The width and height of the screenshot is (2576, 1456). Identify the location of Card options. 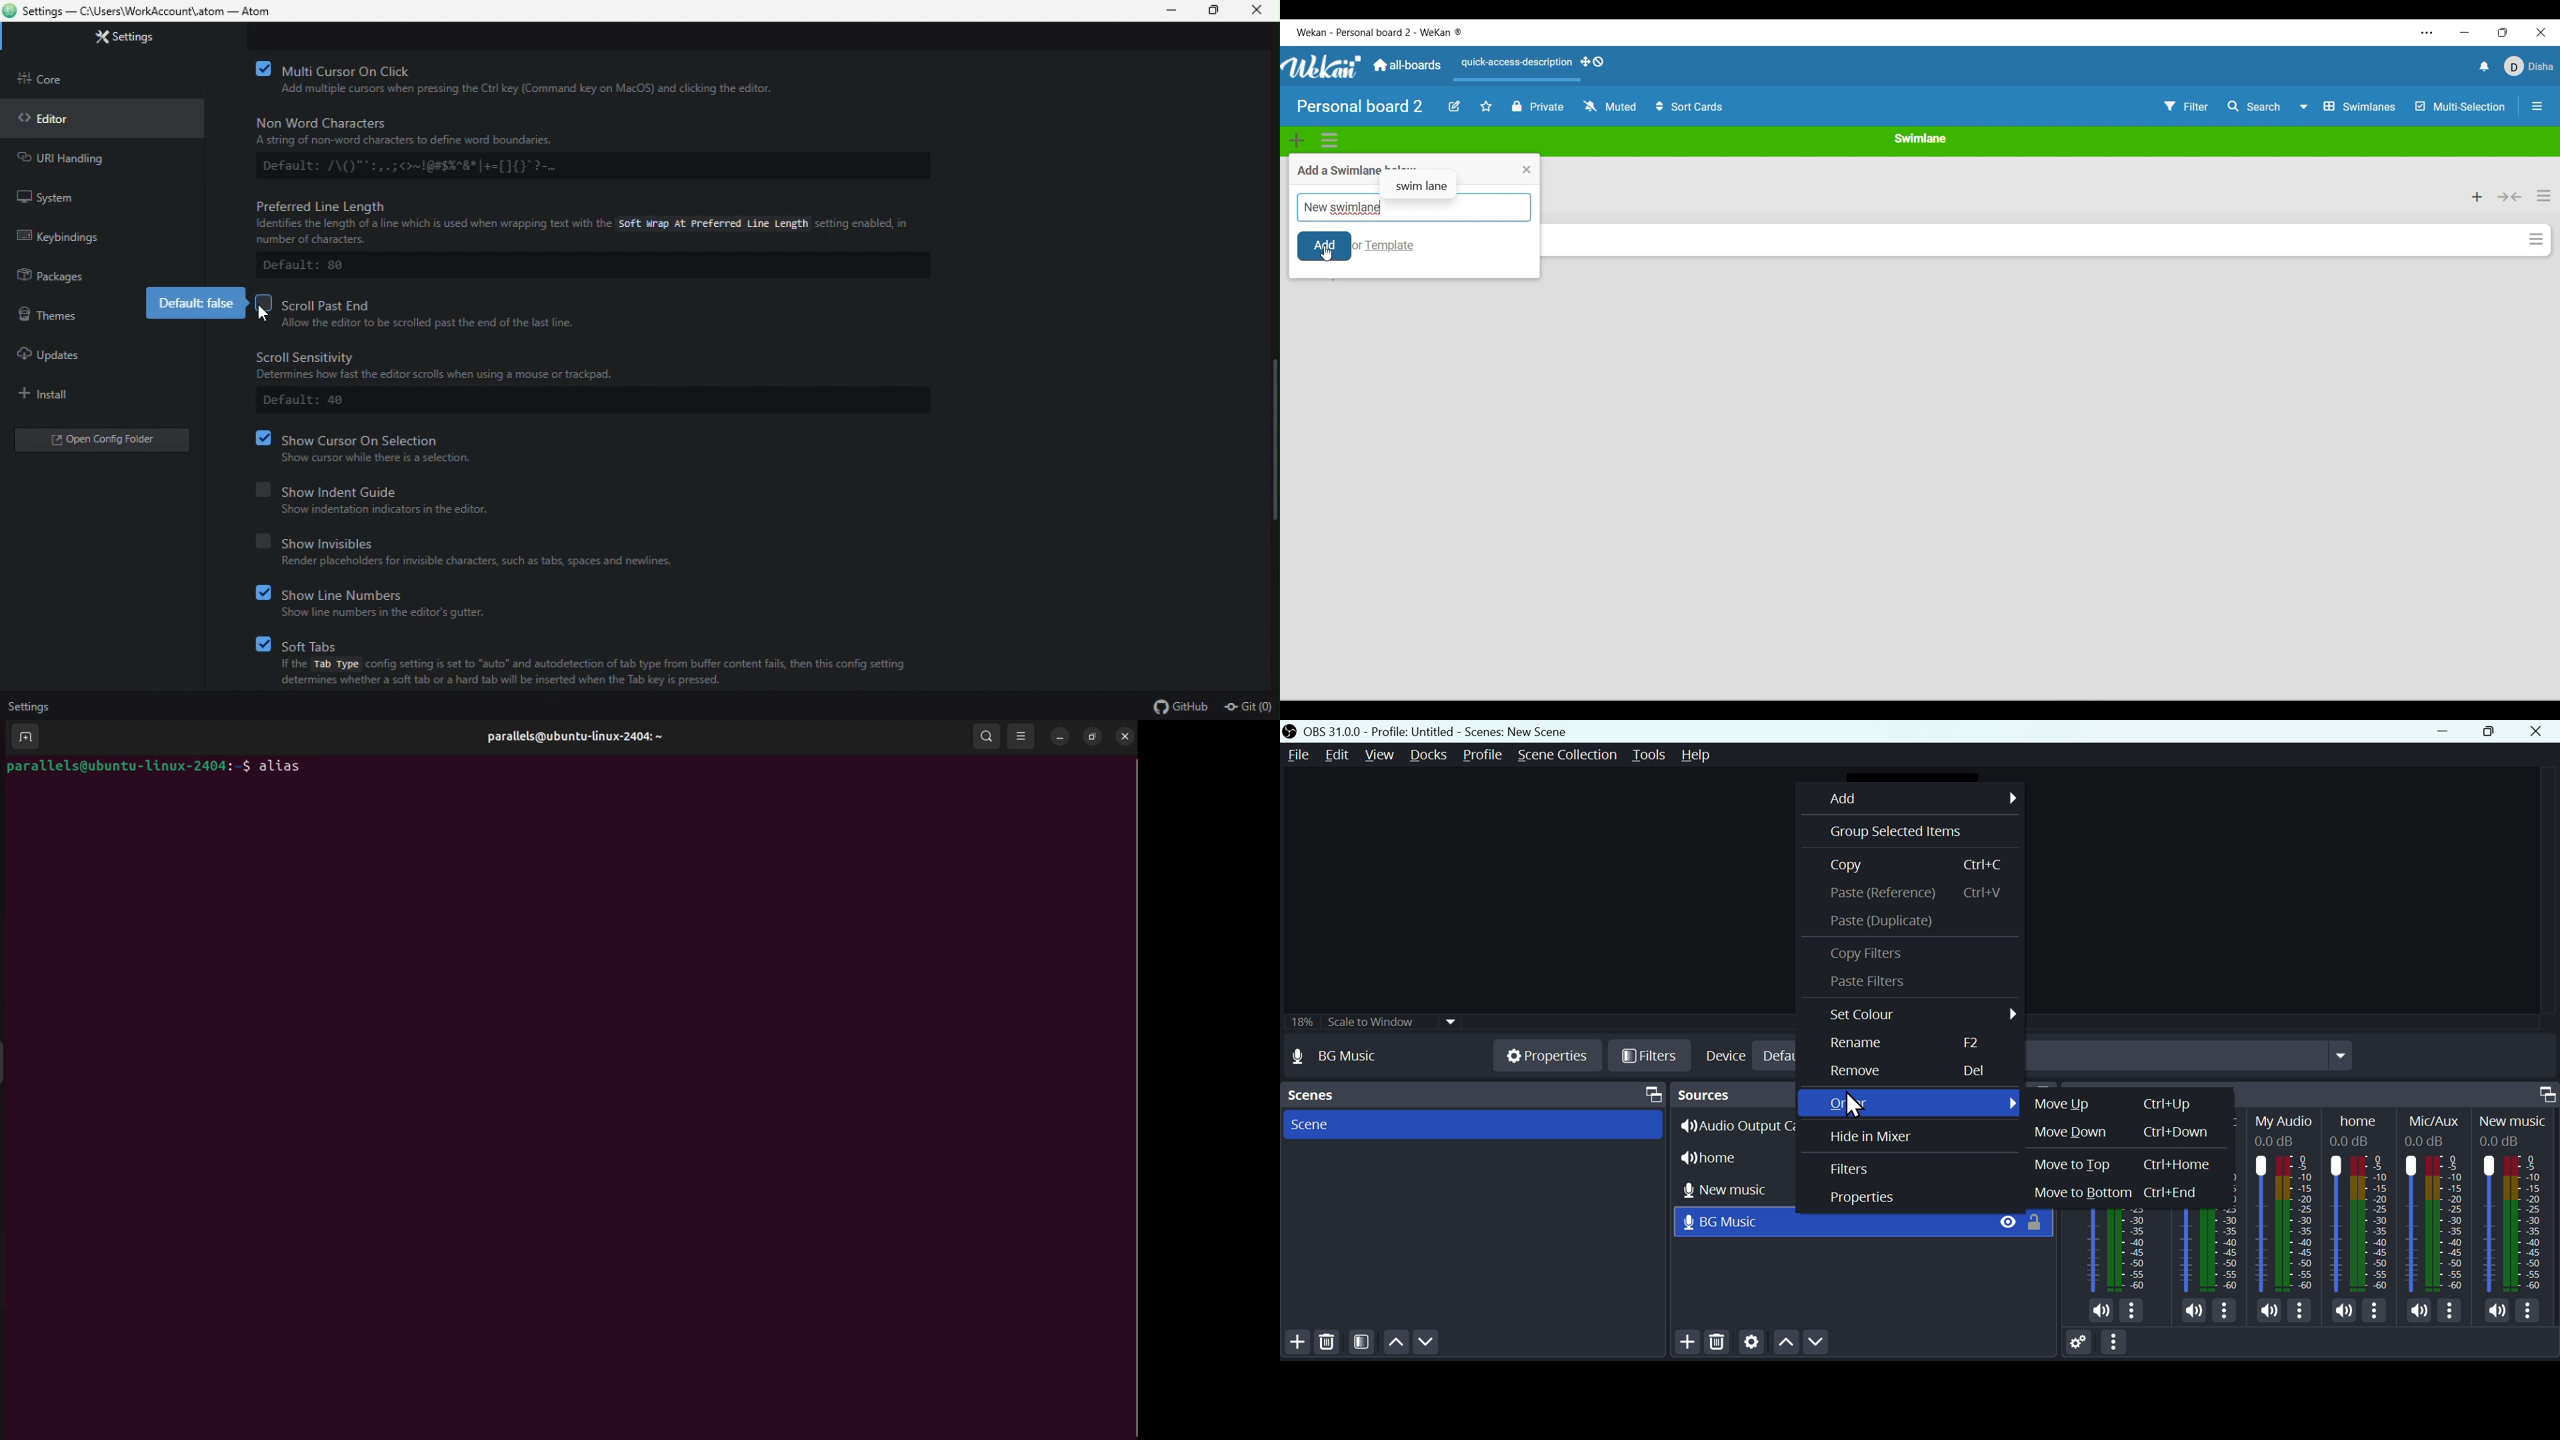
(2537, 239).